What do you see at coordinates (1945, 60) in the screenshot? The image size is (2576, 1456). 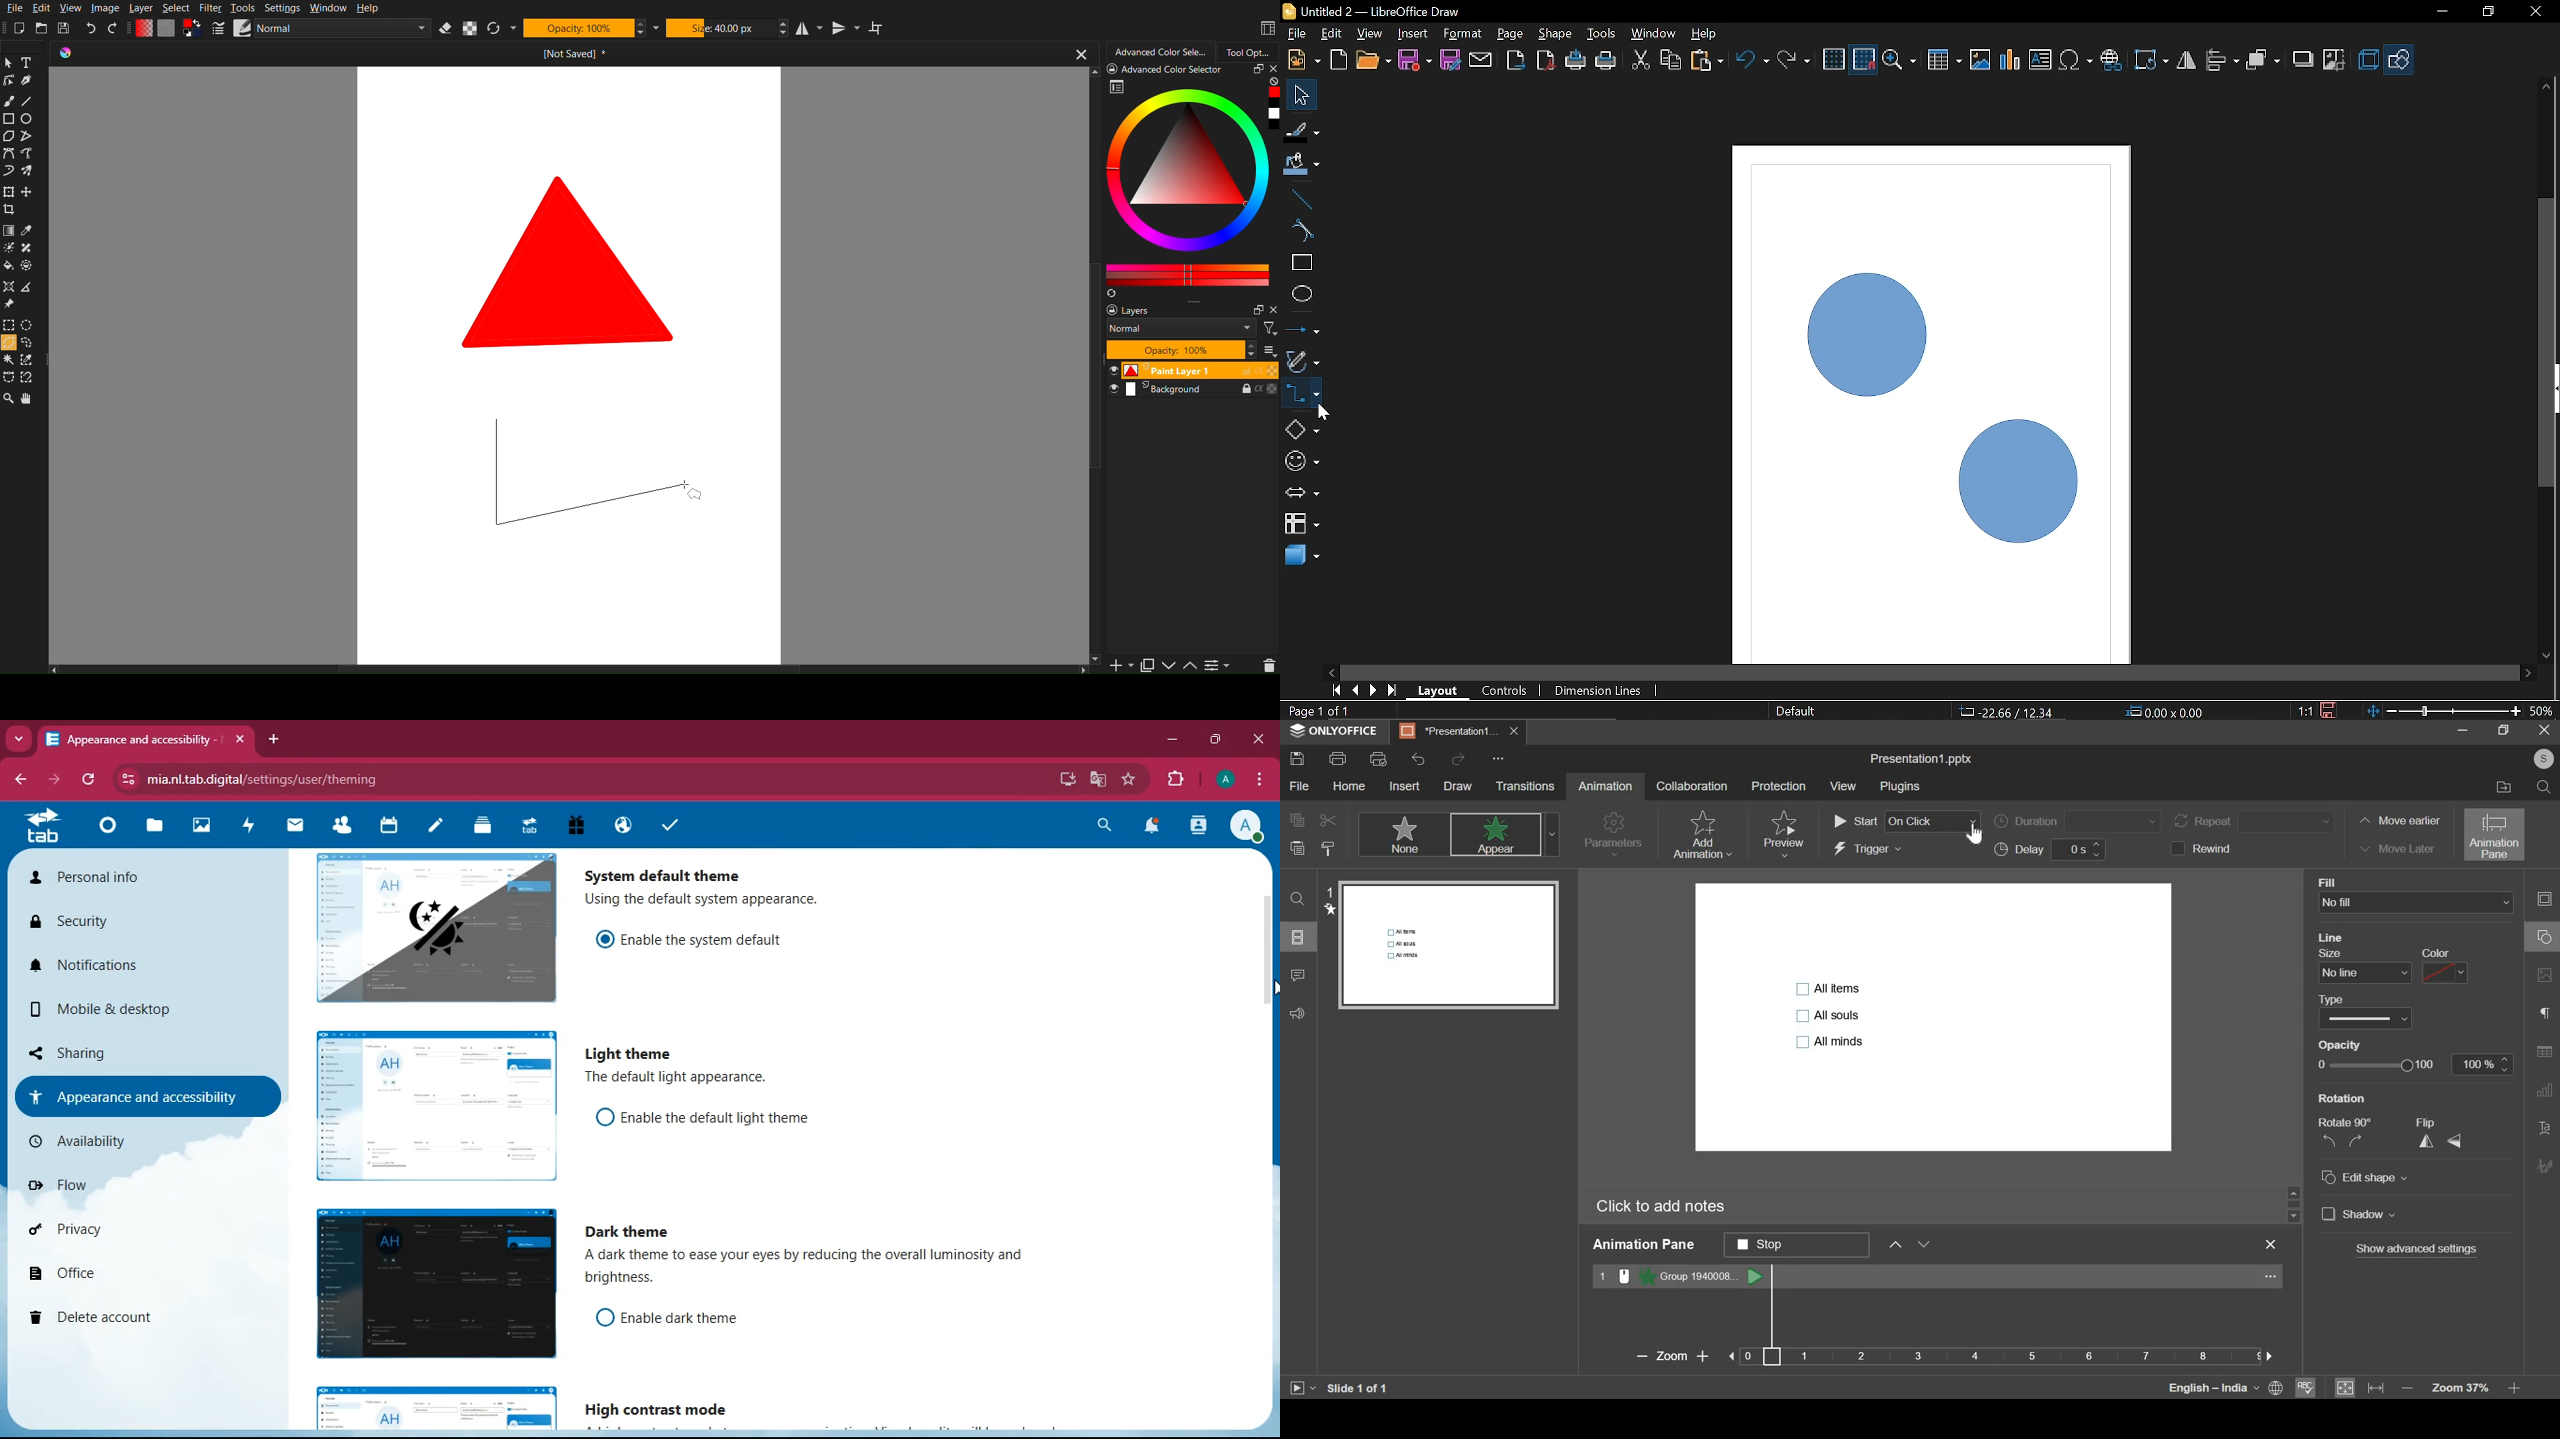 I see `Insert table` at bounding box center [1945, 60].